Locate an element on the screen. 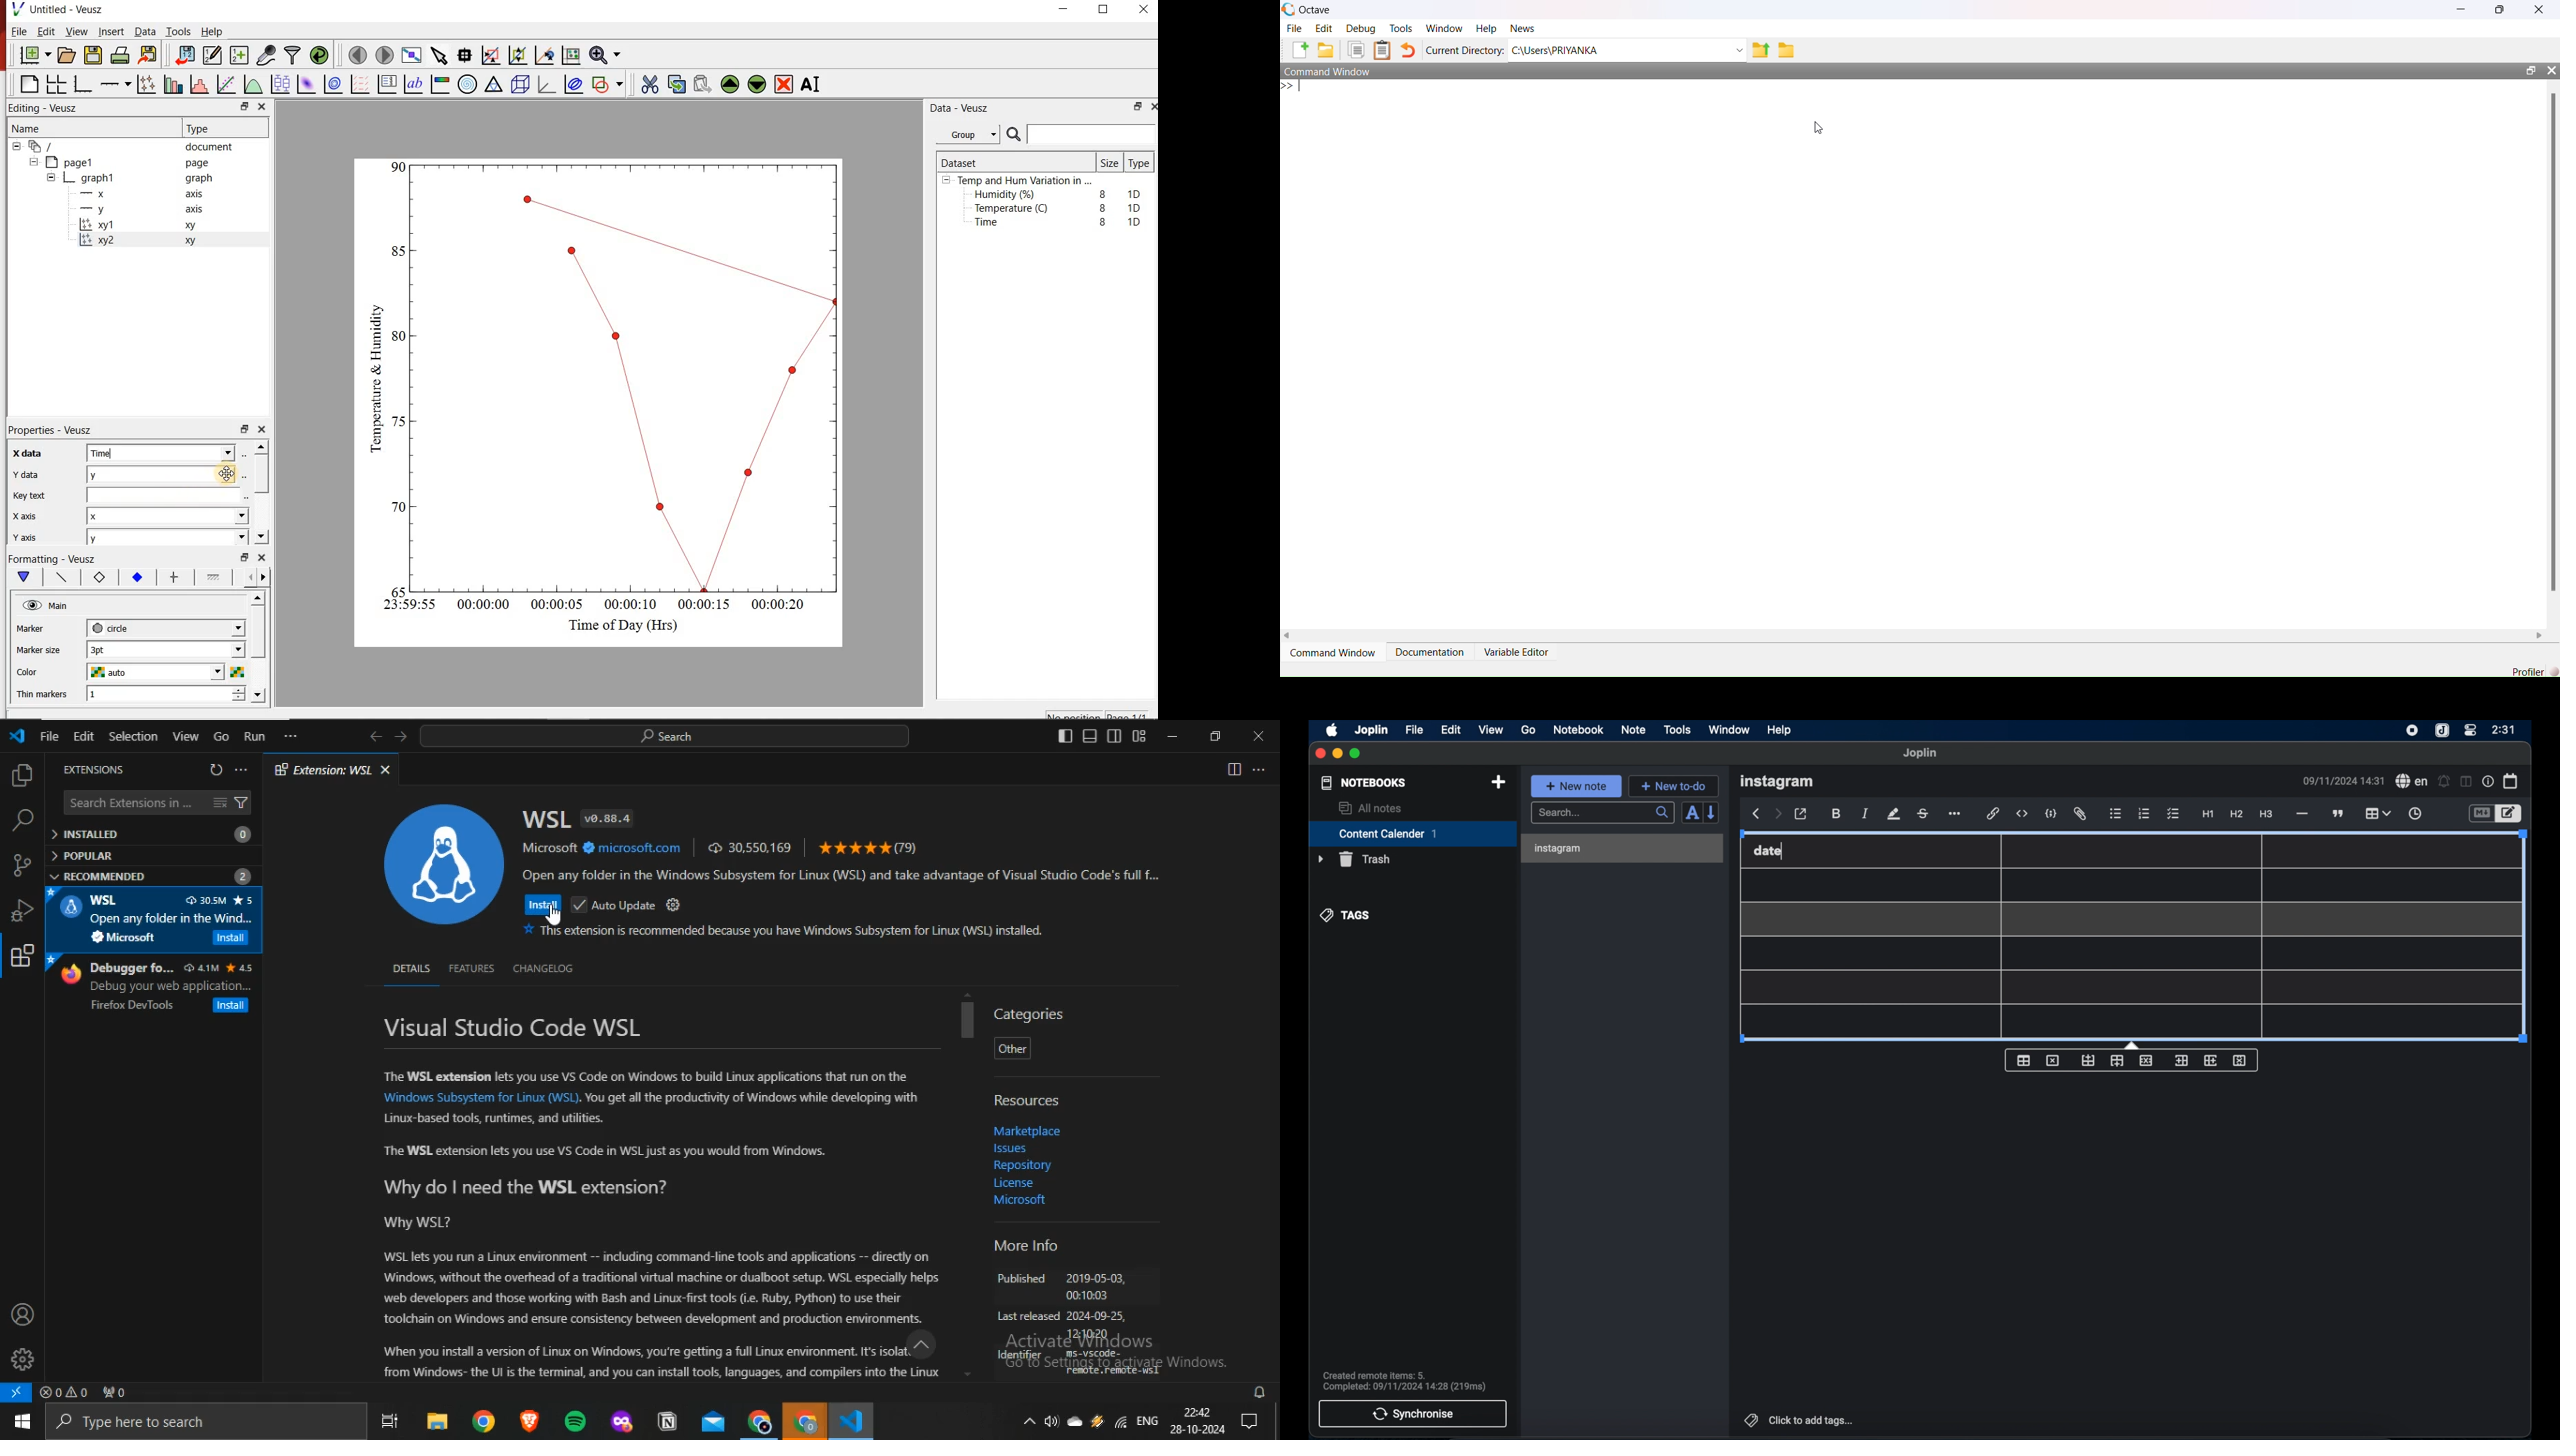  xy is located at coordinates (193, 241).